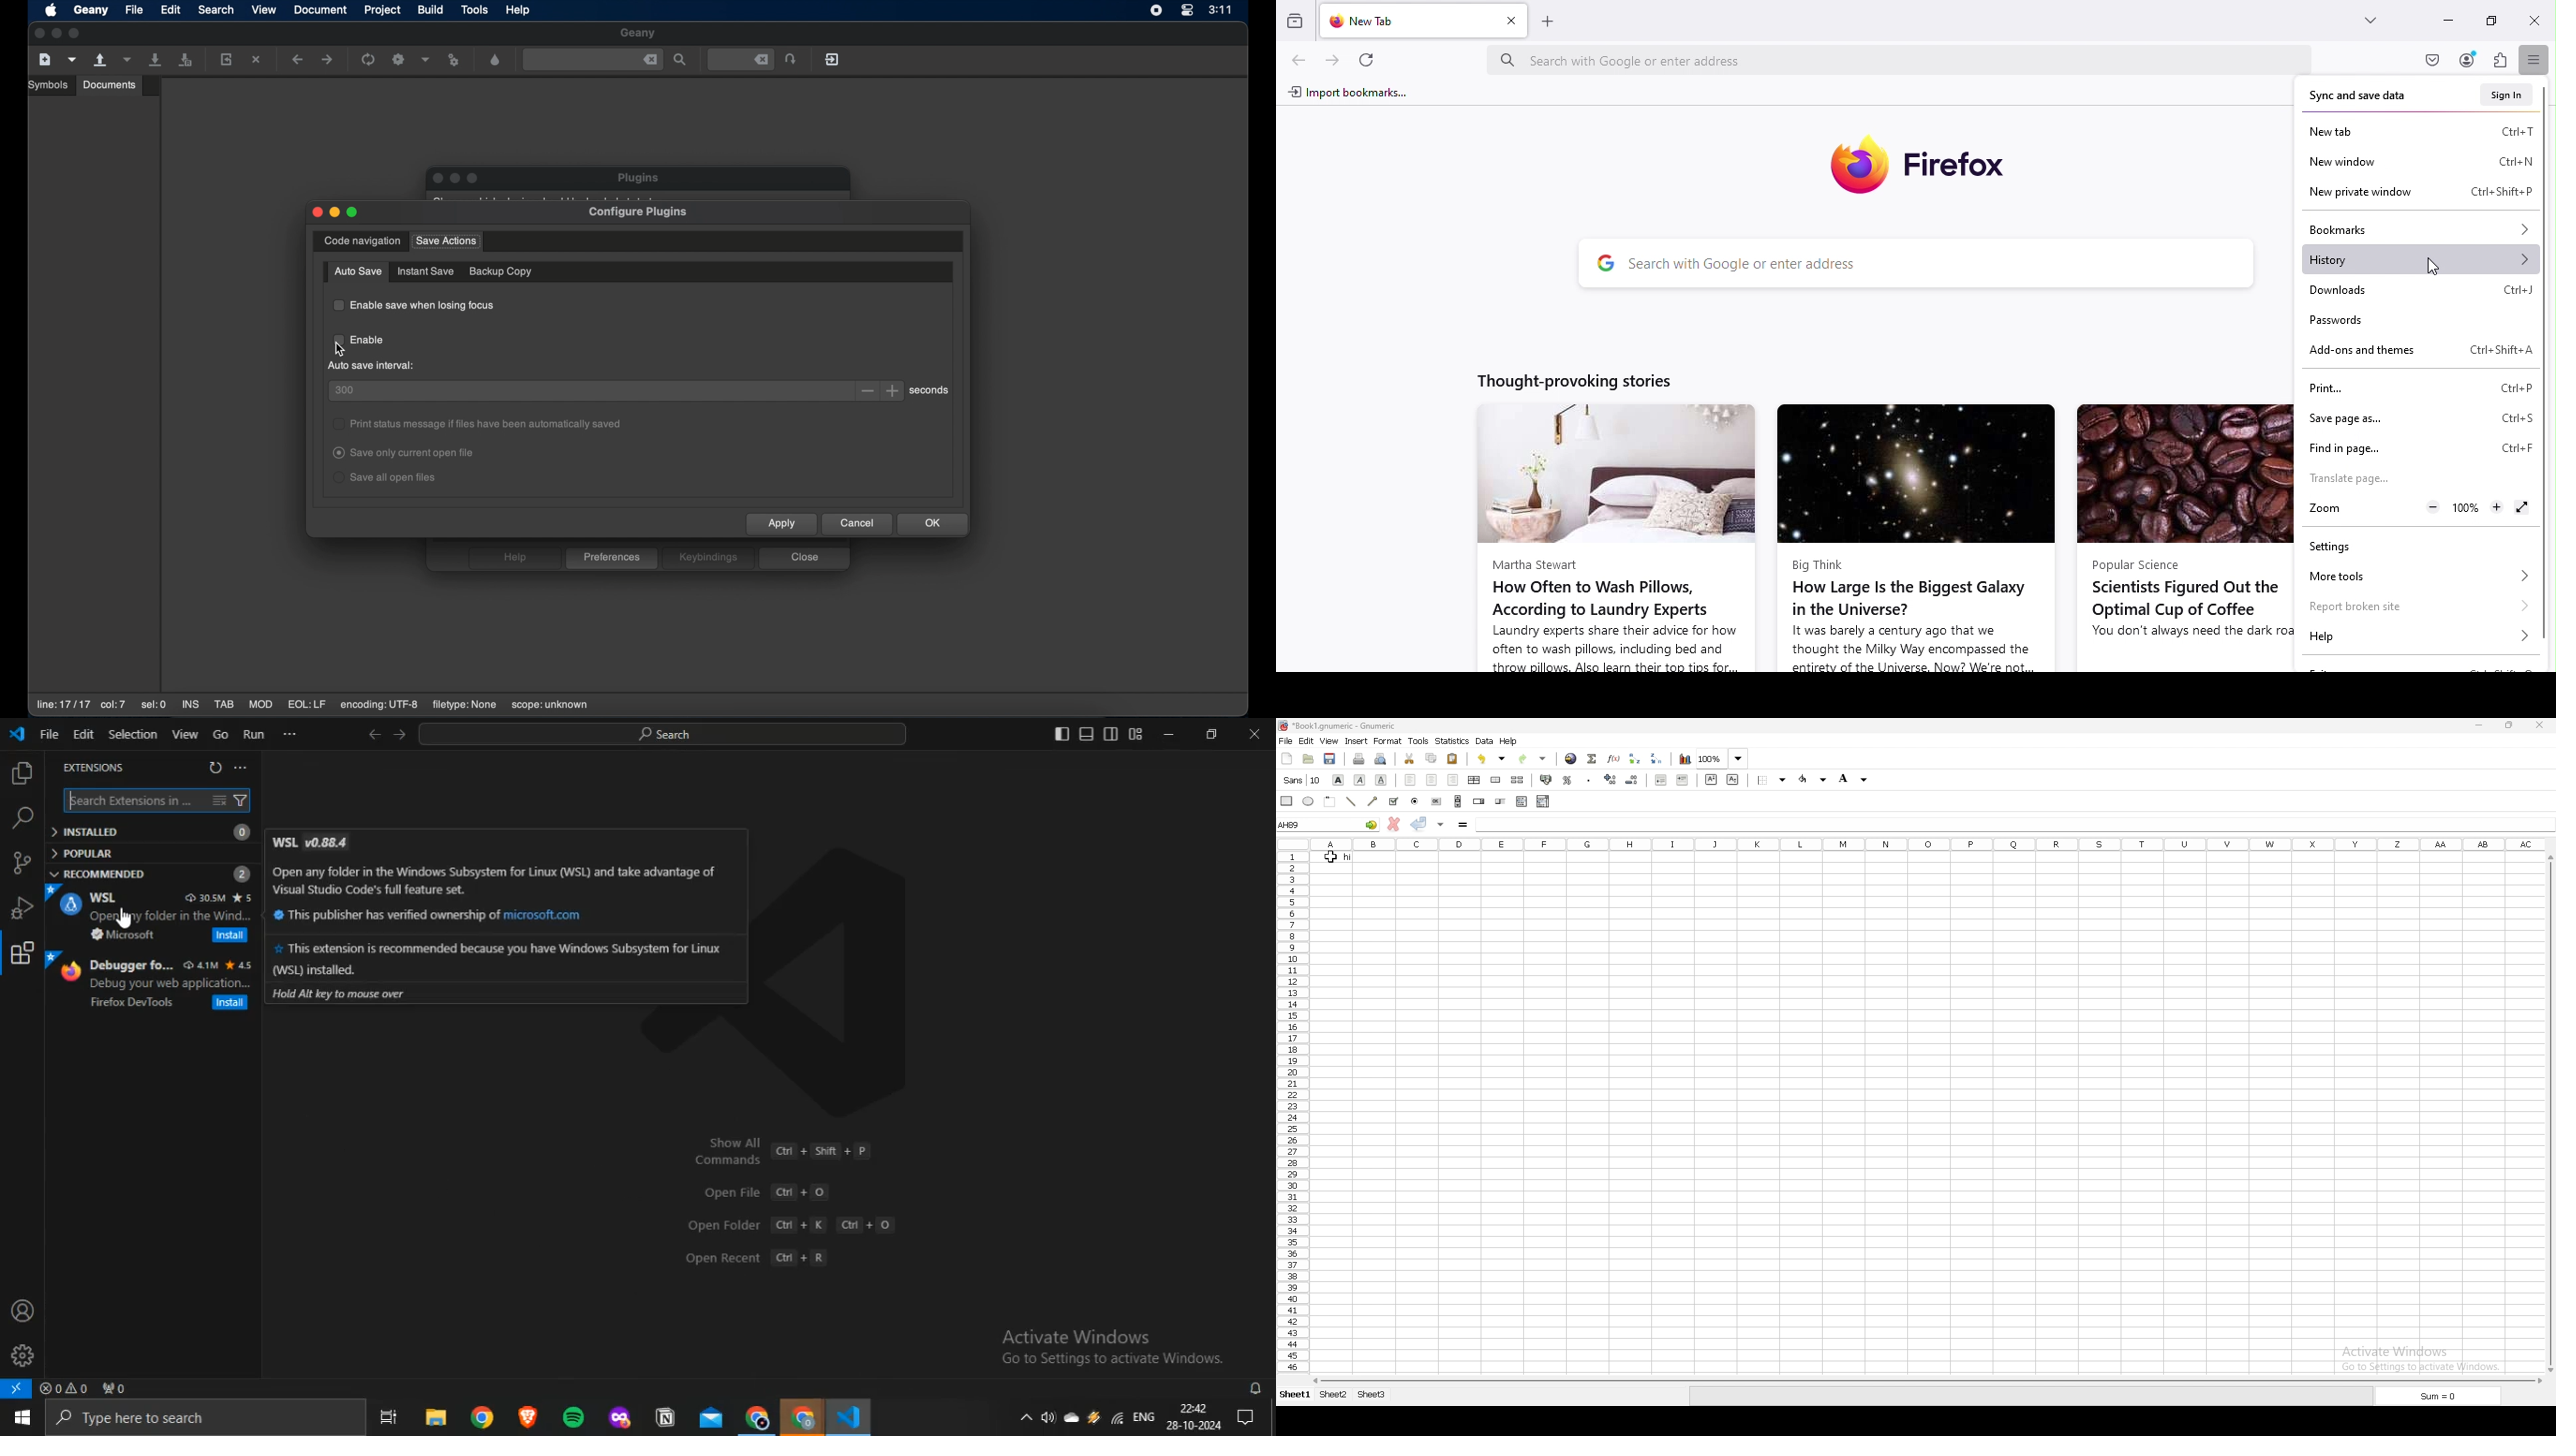 The width and height of the screenshot is (2576, 1456). What do you see at coordinates (1592, 758) in the screenshot?
I see `summation` at bounding box center [1592, 758].